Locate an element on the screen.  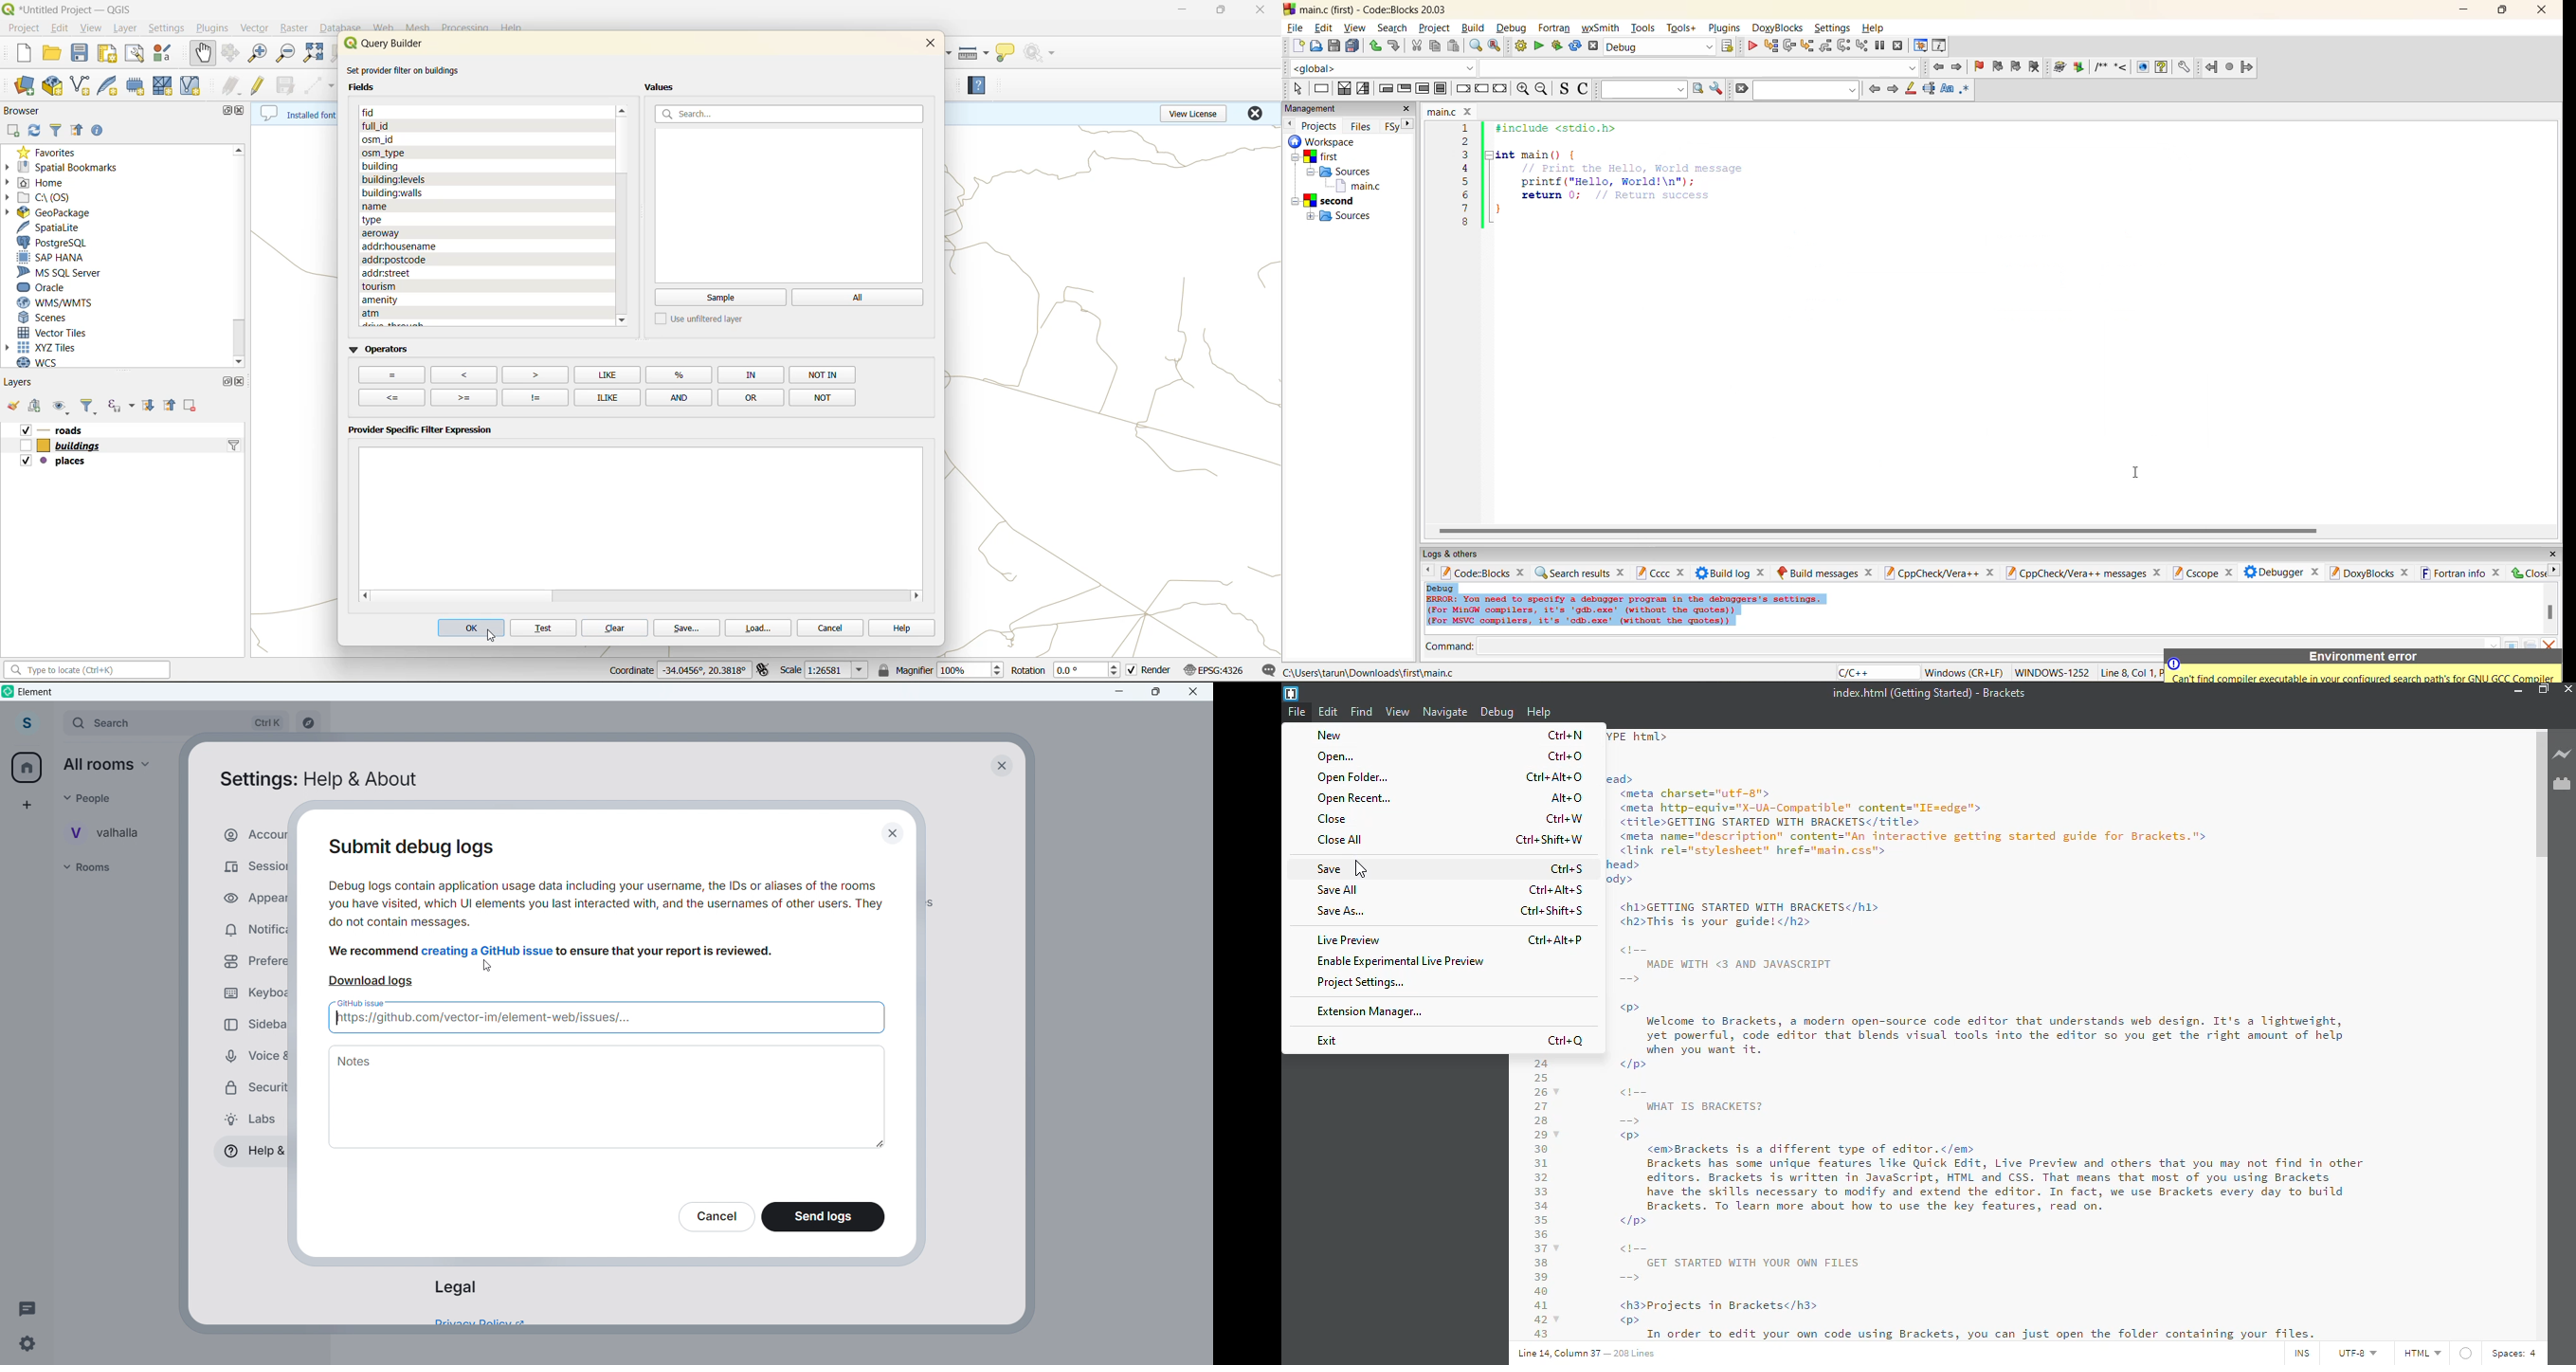
live preview is located at coordinates (1352, 940).